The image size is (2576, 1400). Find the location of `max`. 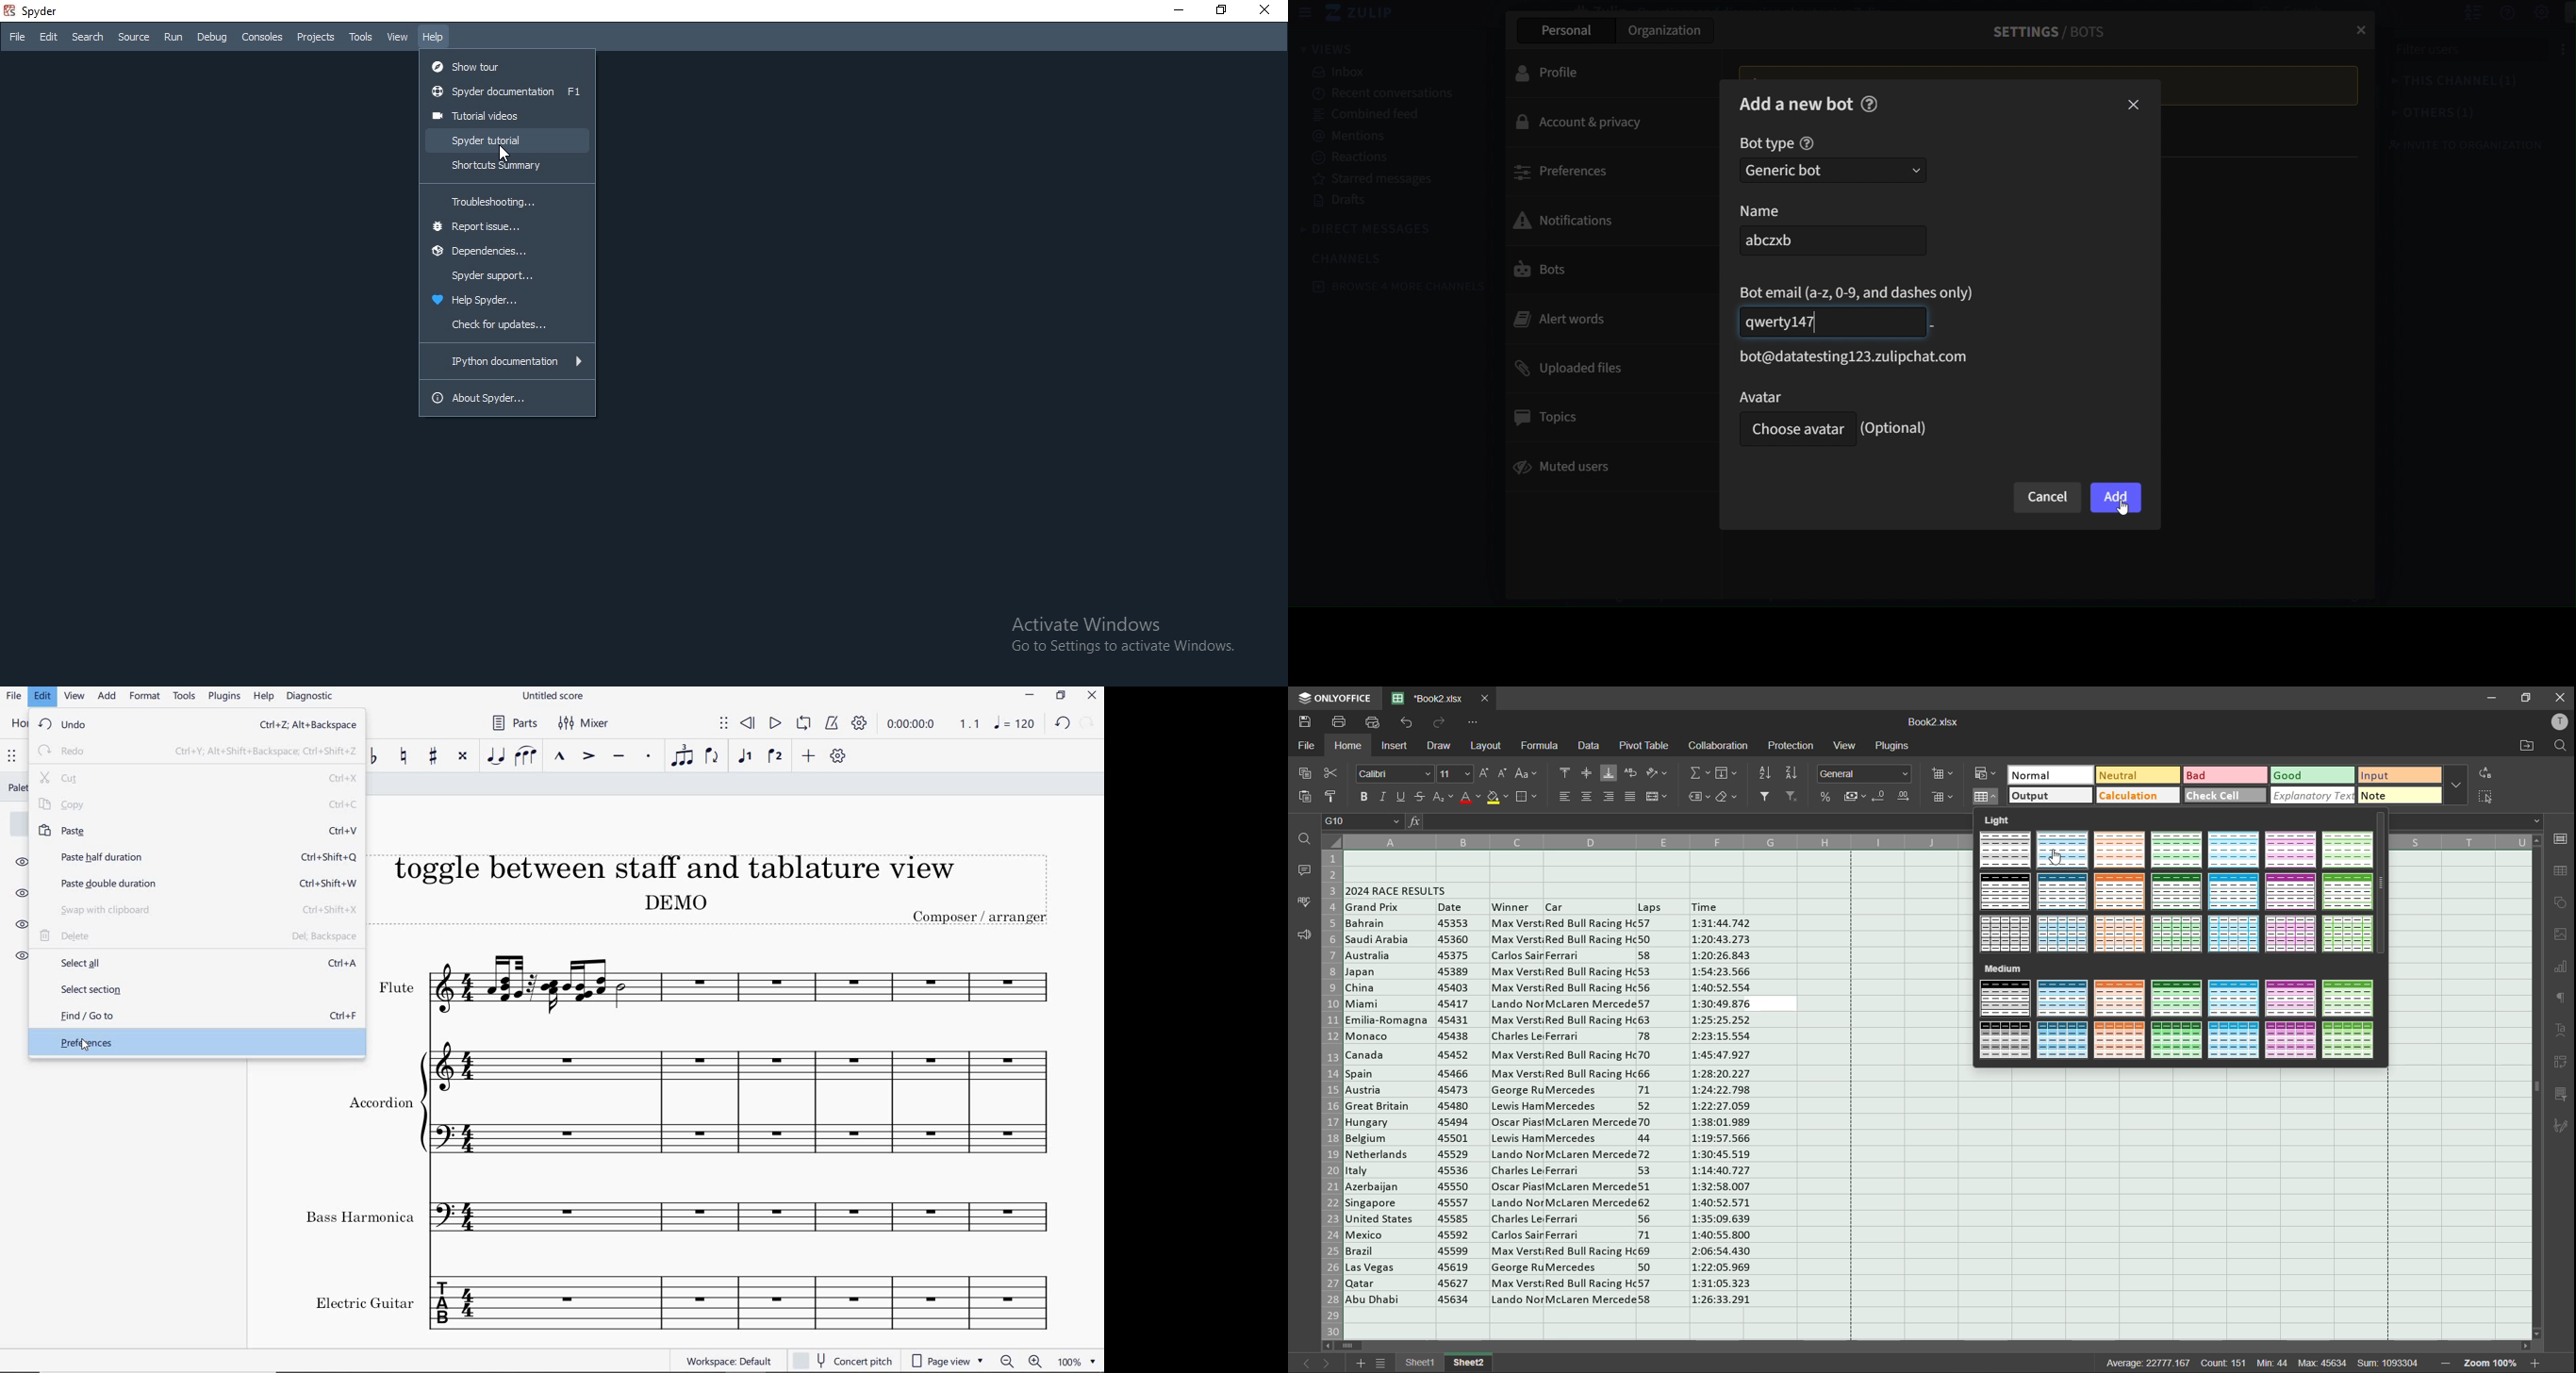

max is located at coordinates (2322, 1362).